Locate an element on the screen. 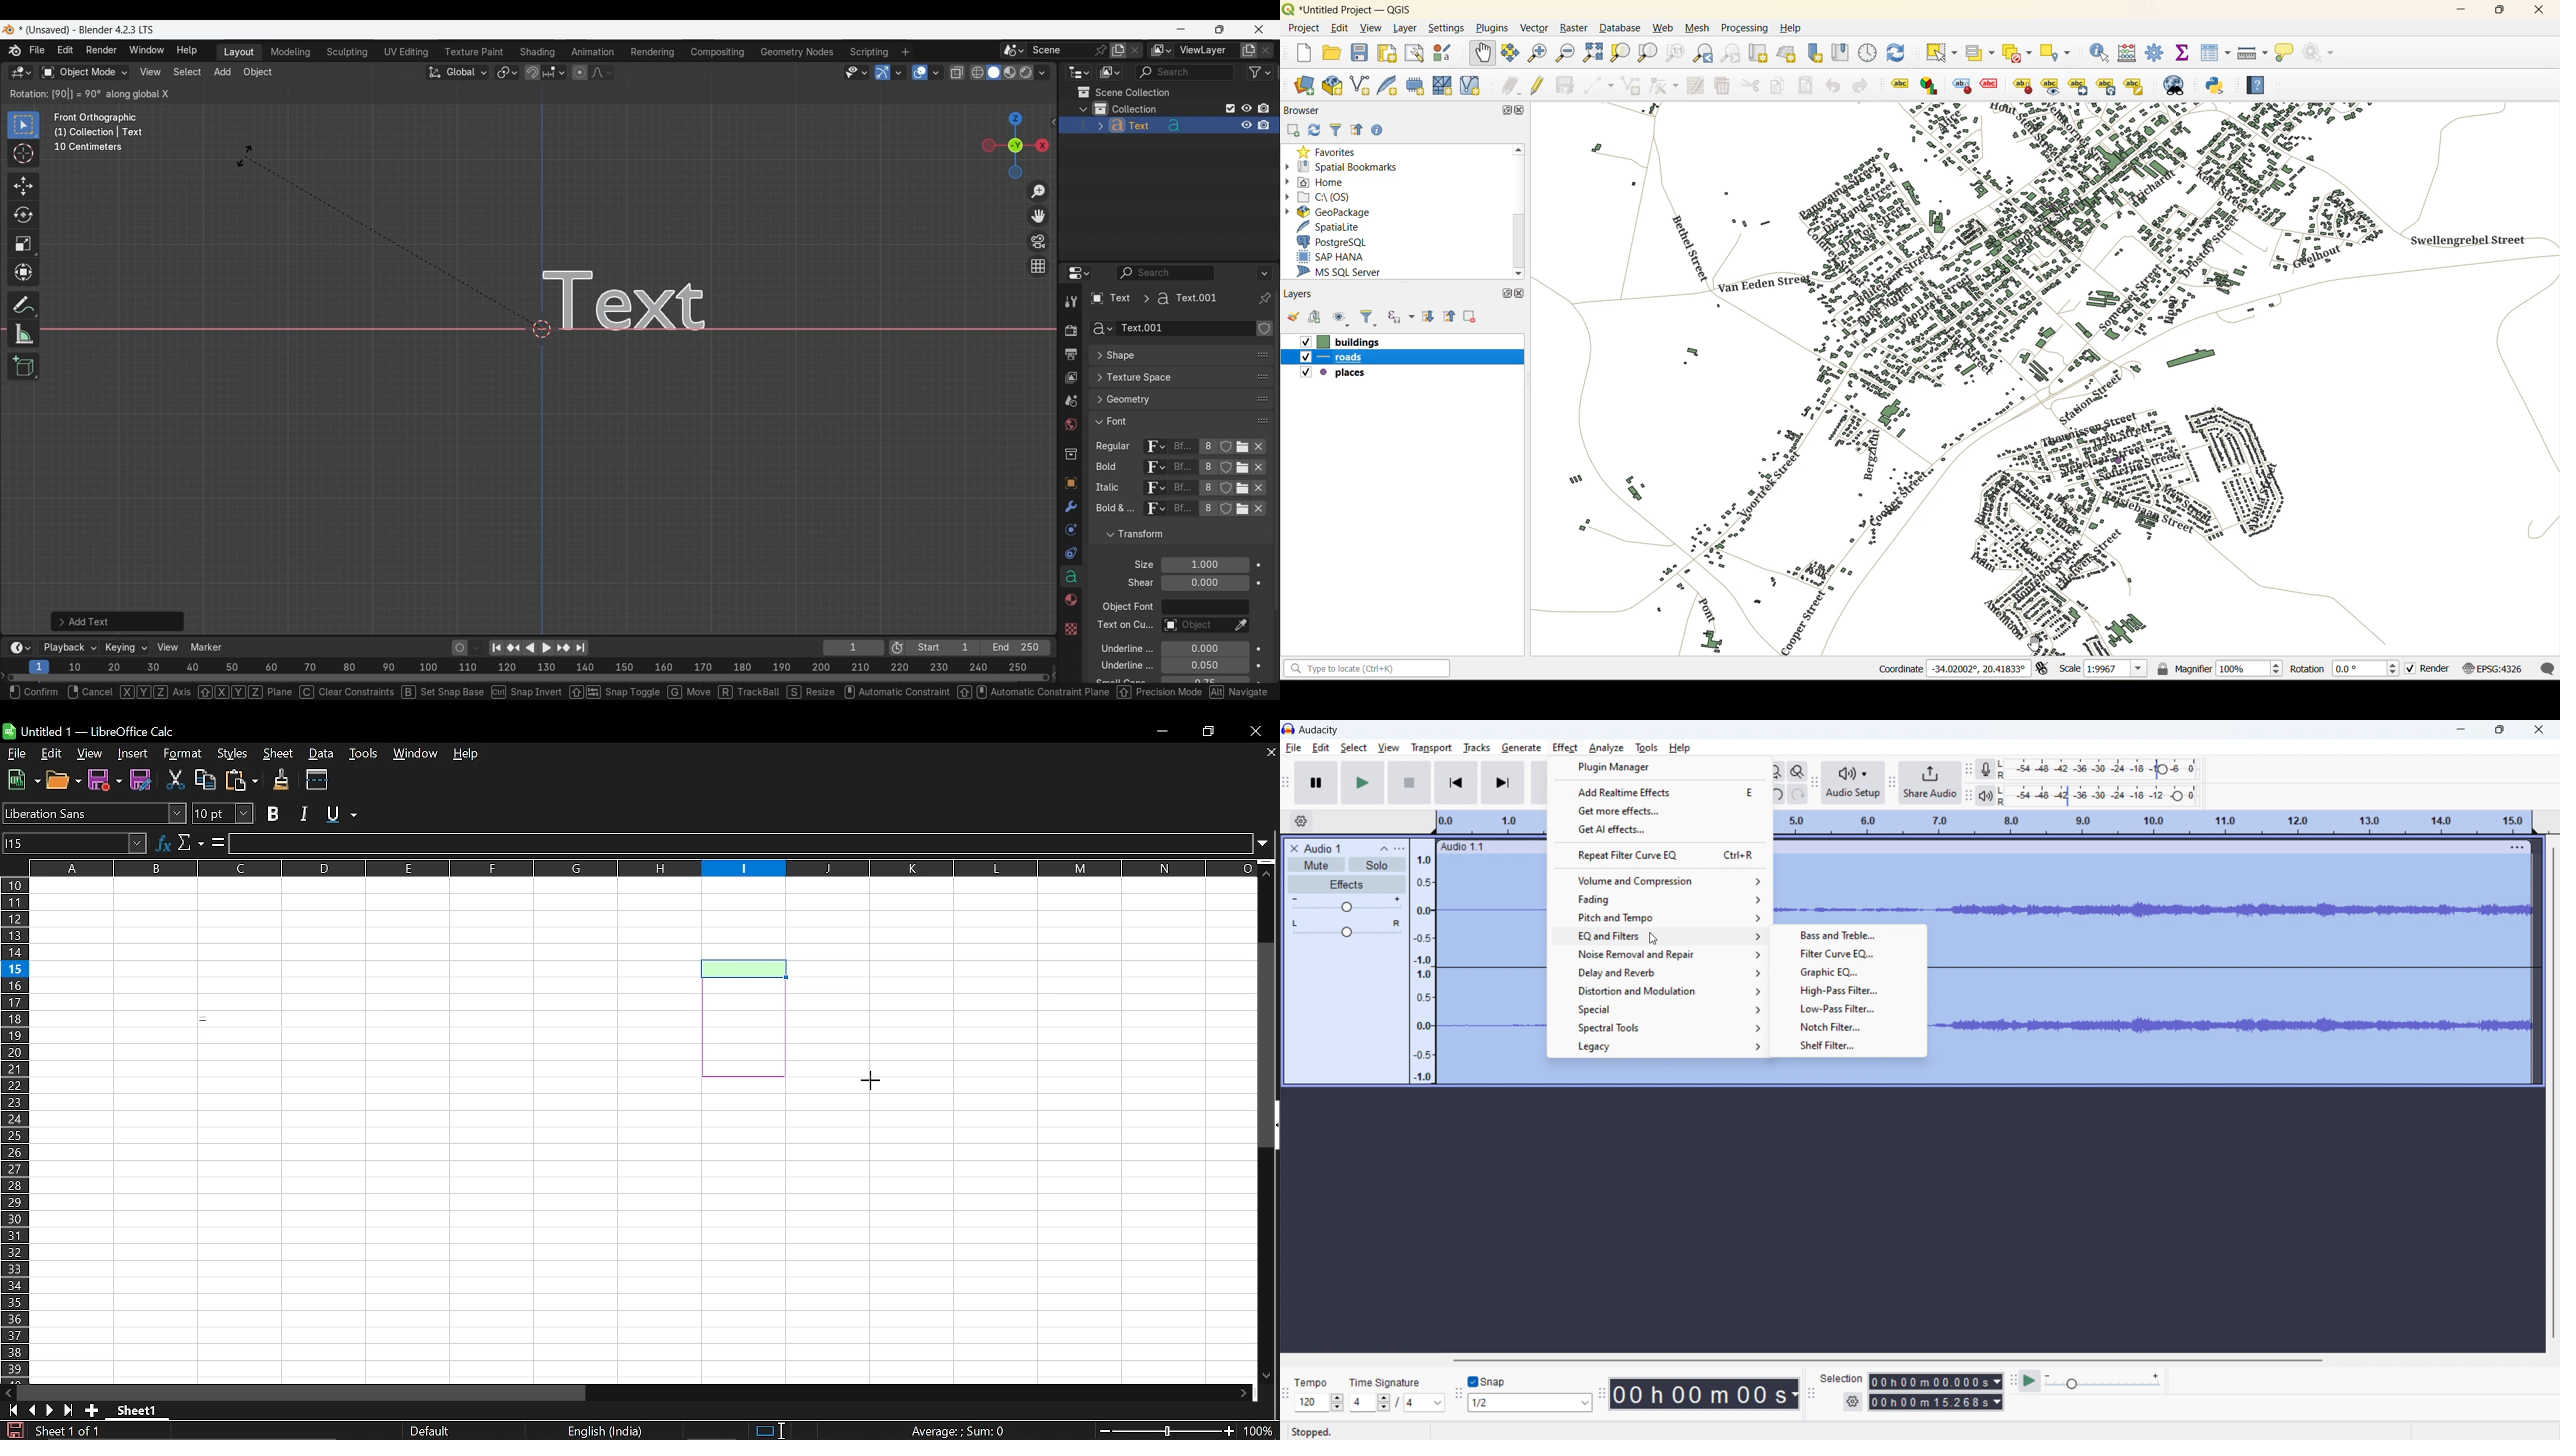 This screenshot has width=2576, height=1456. statistical summary is located at coordinates (2184, 53).